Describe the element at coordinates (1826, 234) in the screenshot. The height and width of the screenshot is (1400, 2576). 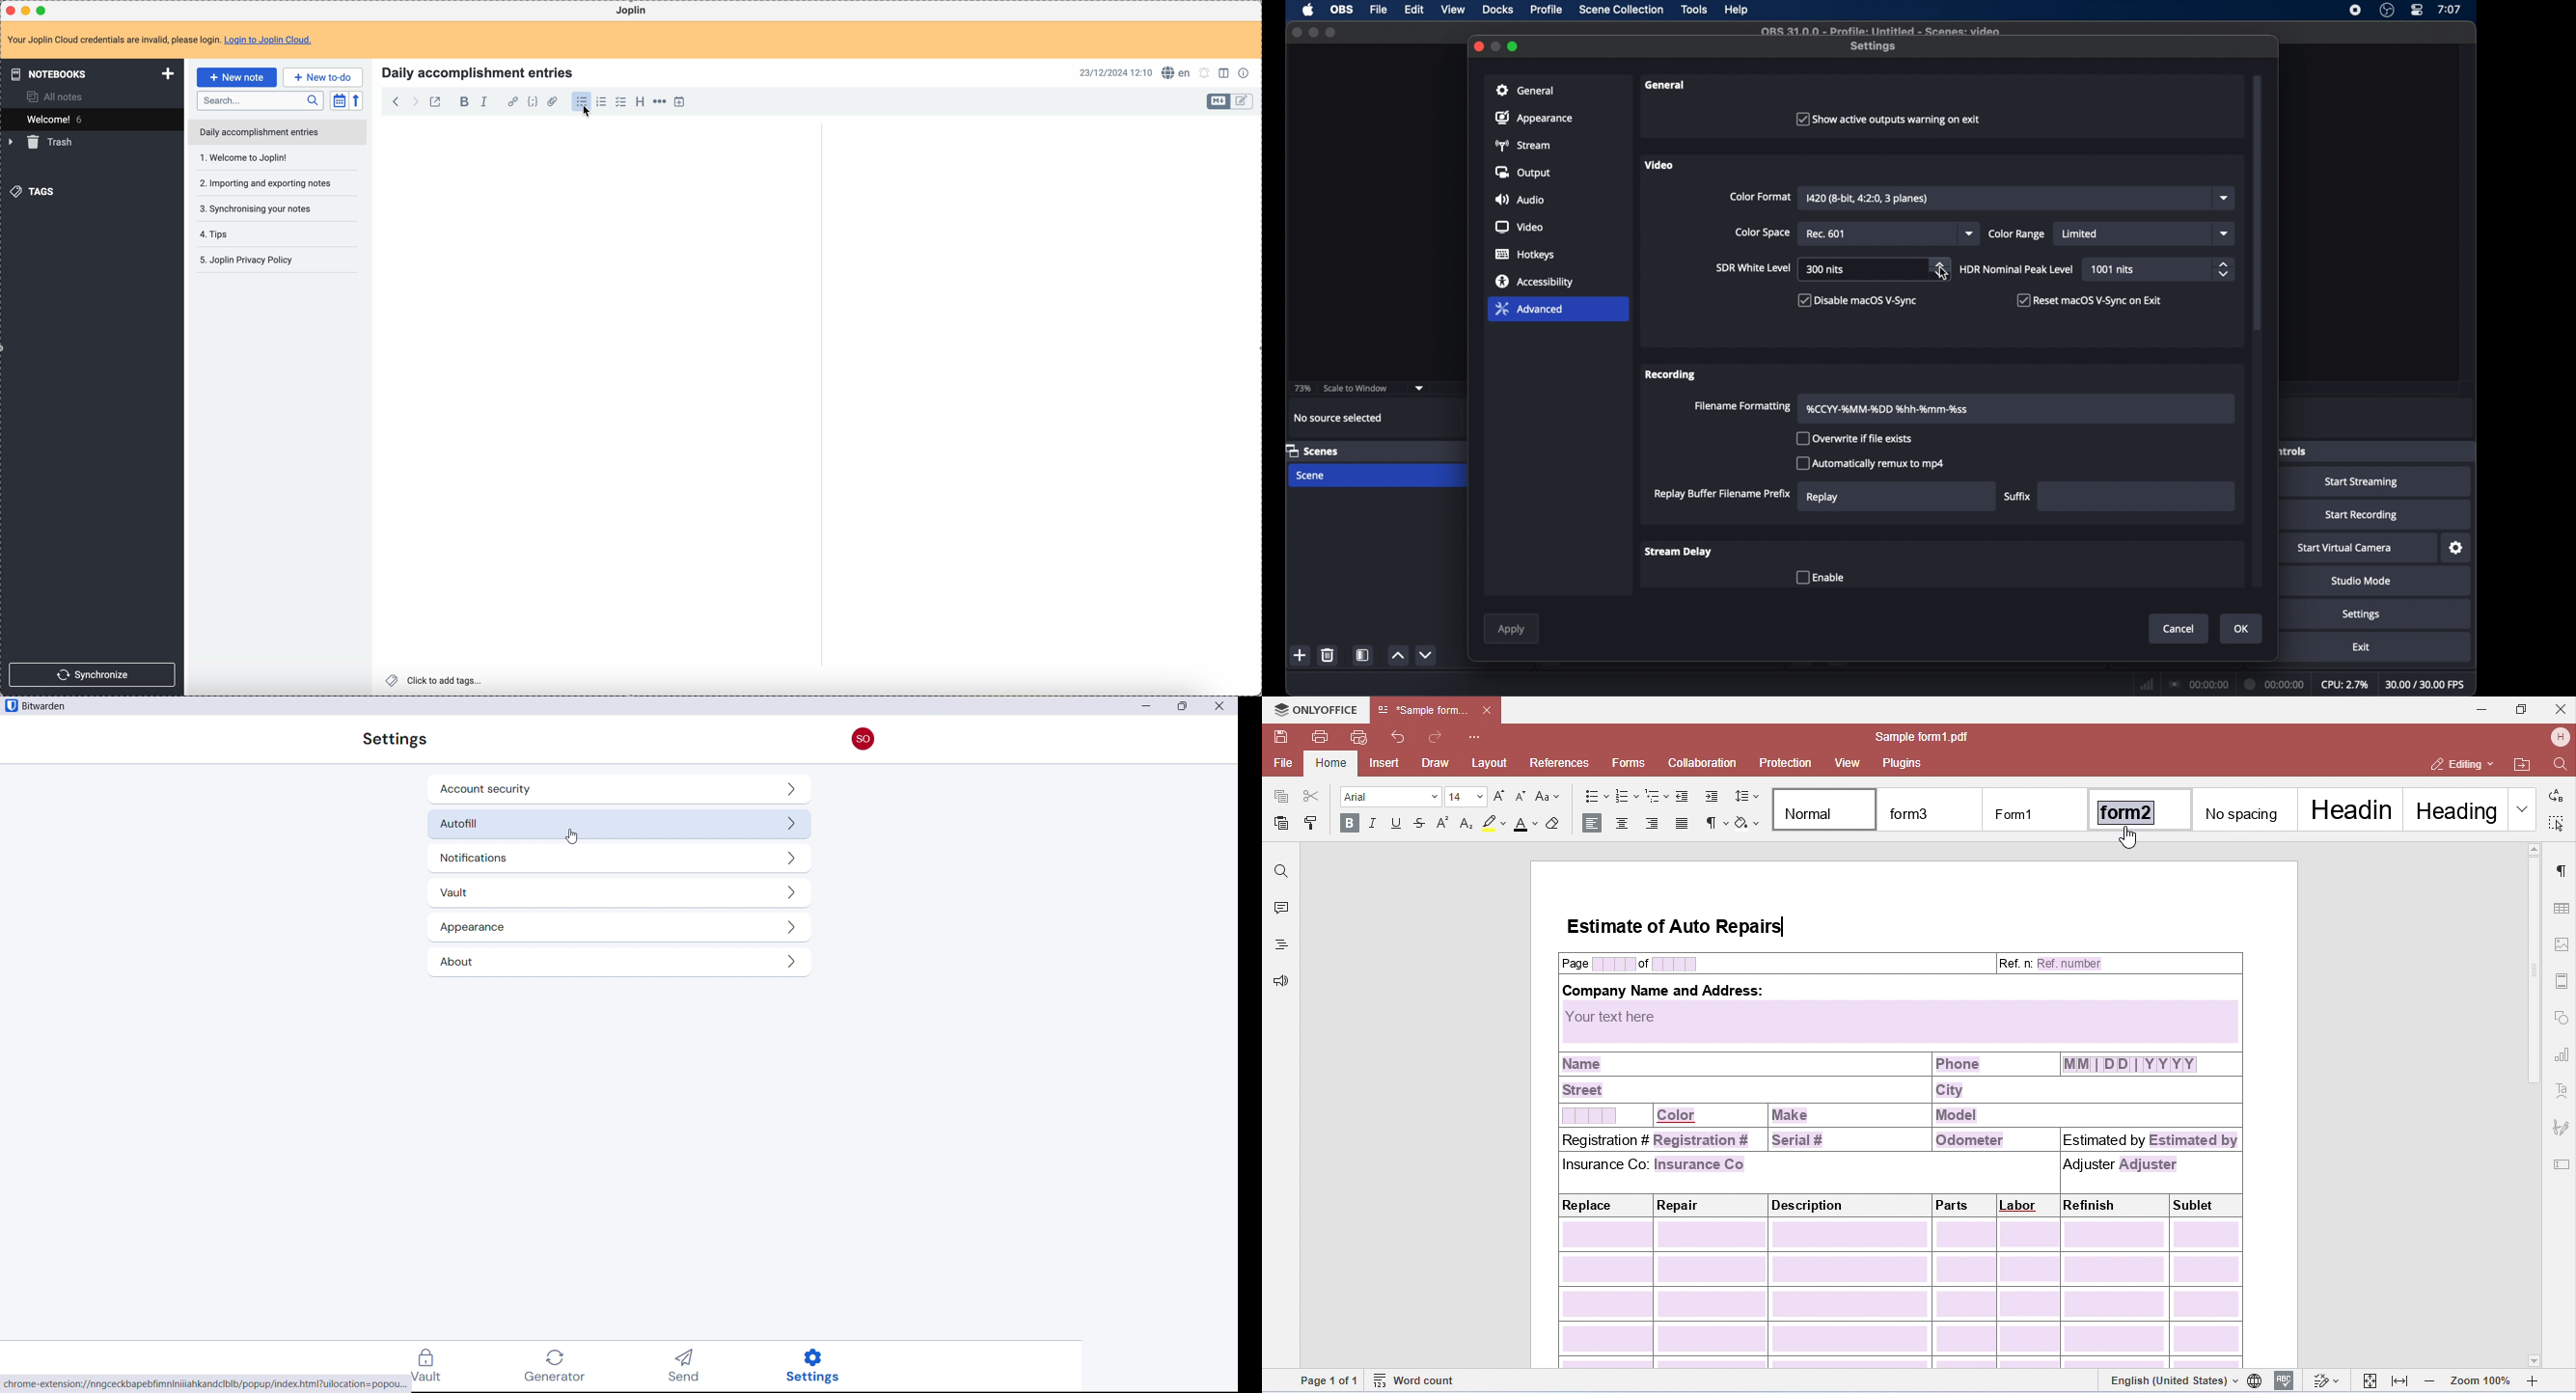
I see `rec 602` at that location.